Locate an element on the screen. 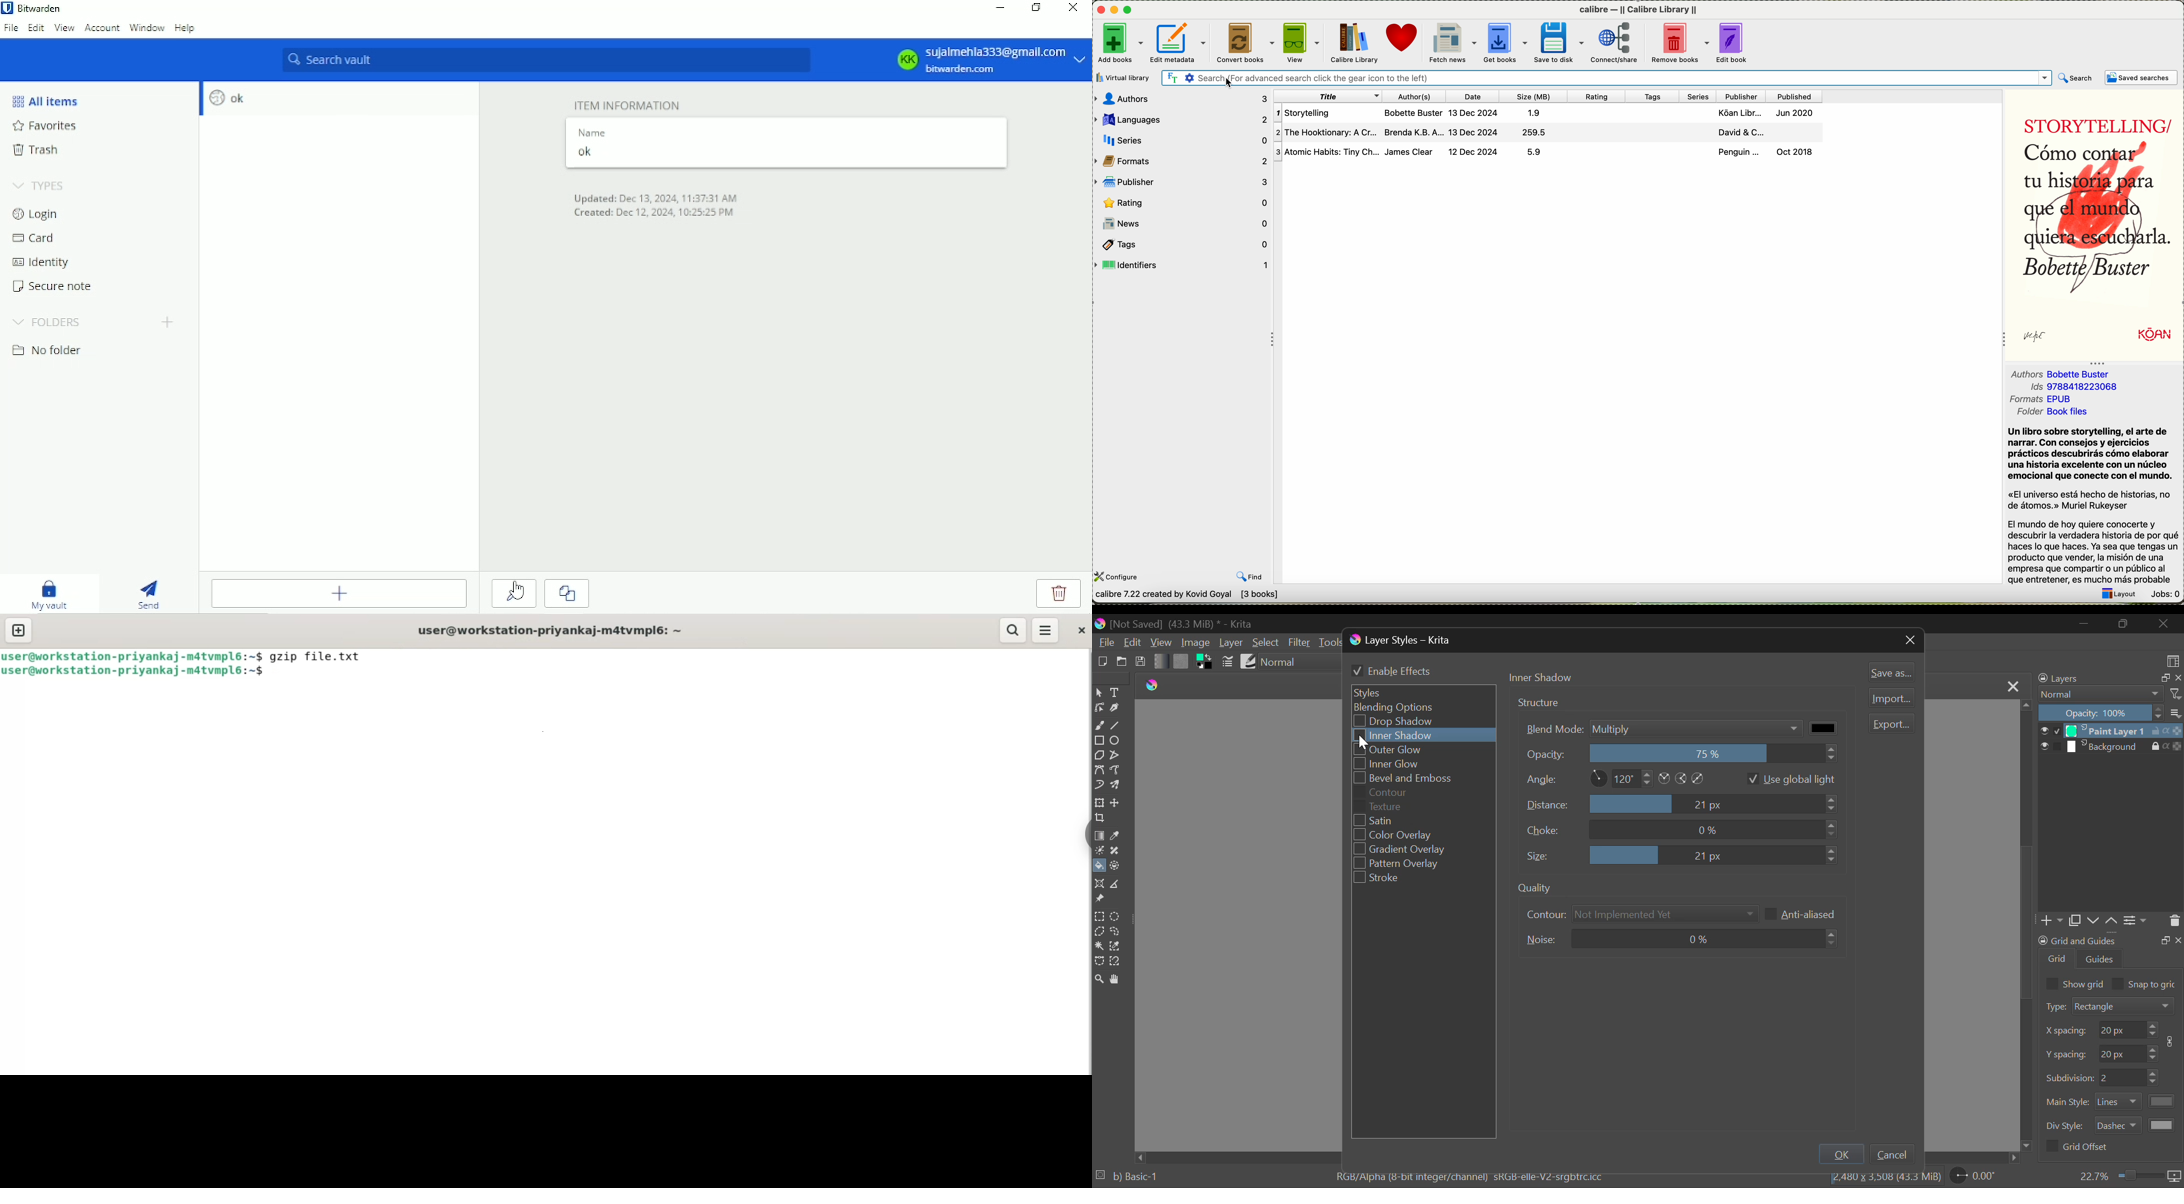 The width and height of the screenshot is (2184, 1204). Pattern is located at coordinates (1181, 663).